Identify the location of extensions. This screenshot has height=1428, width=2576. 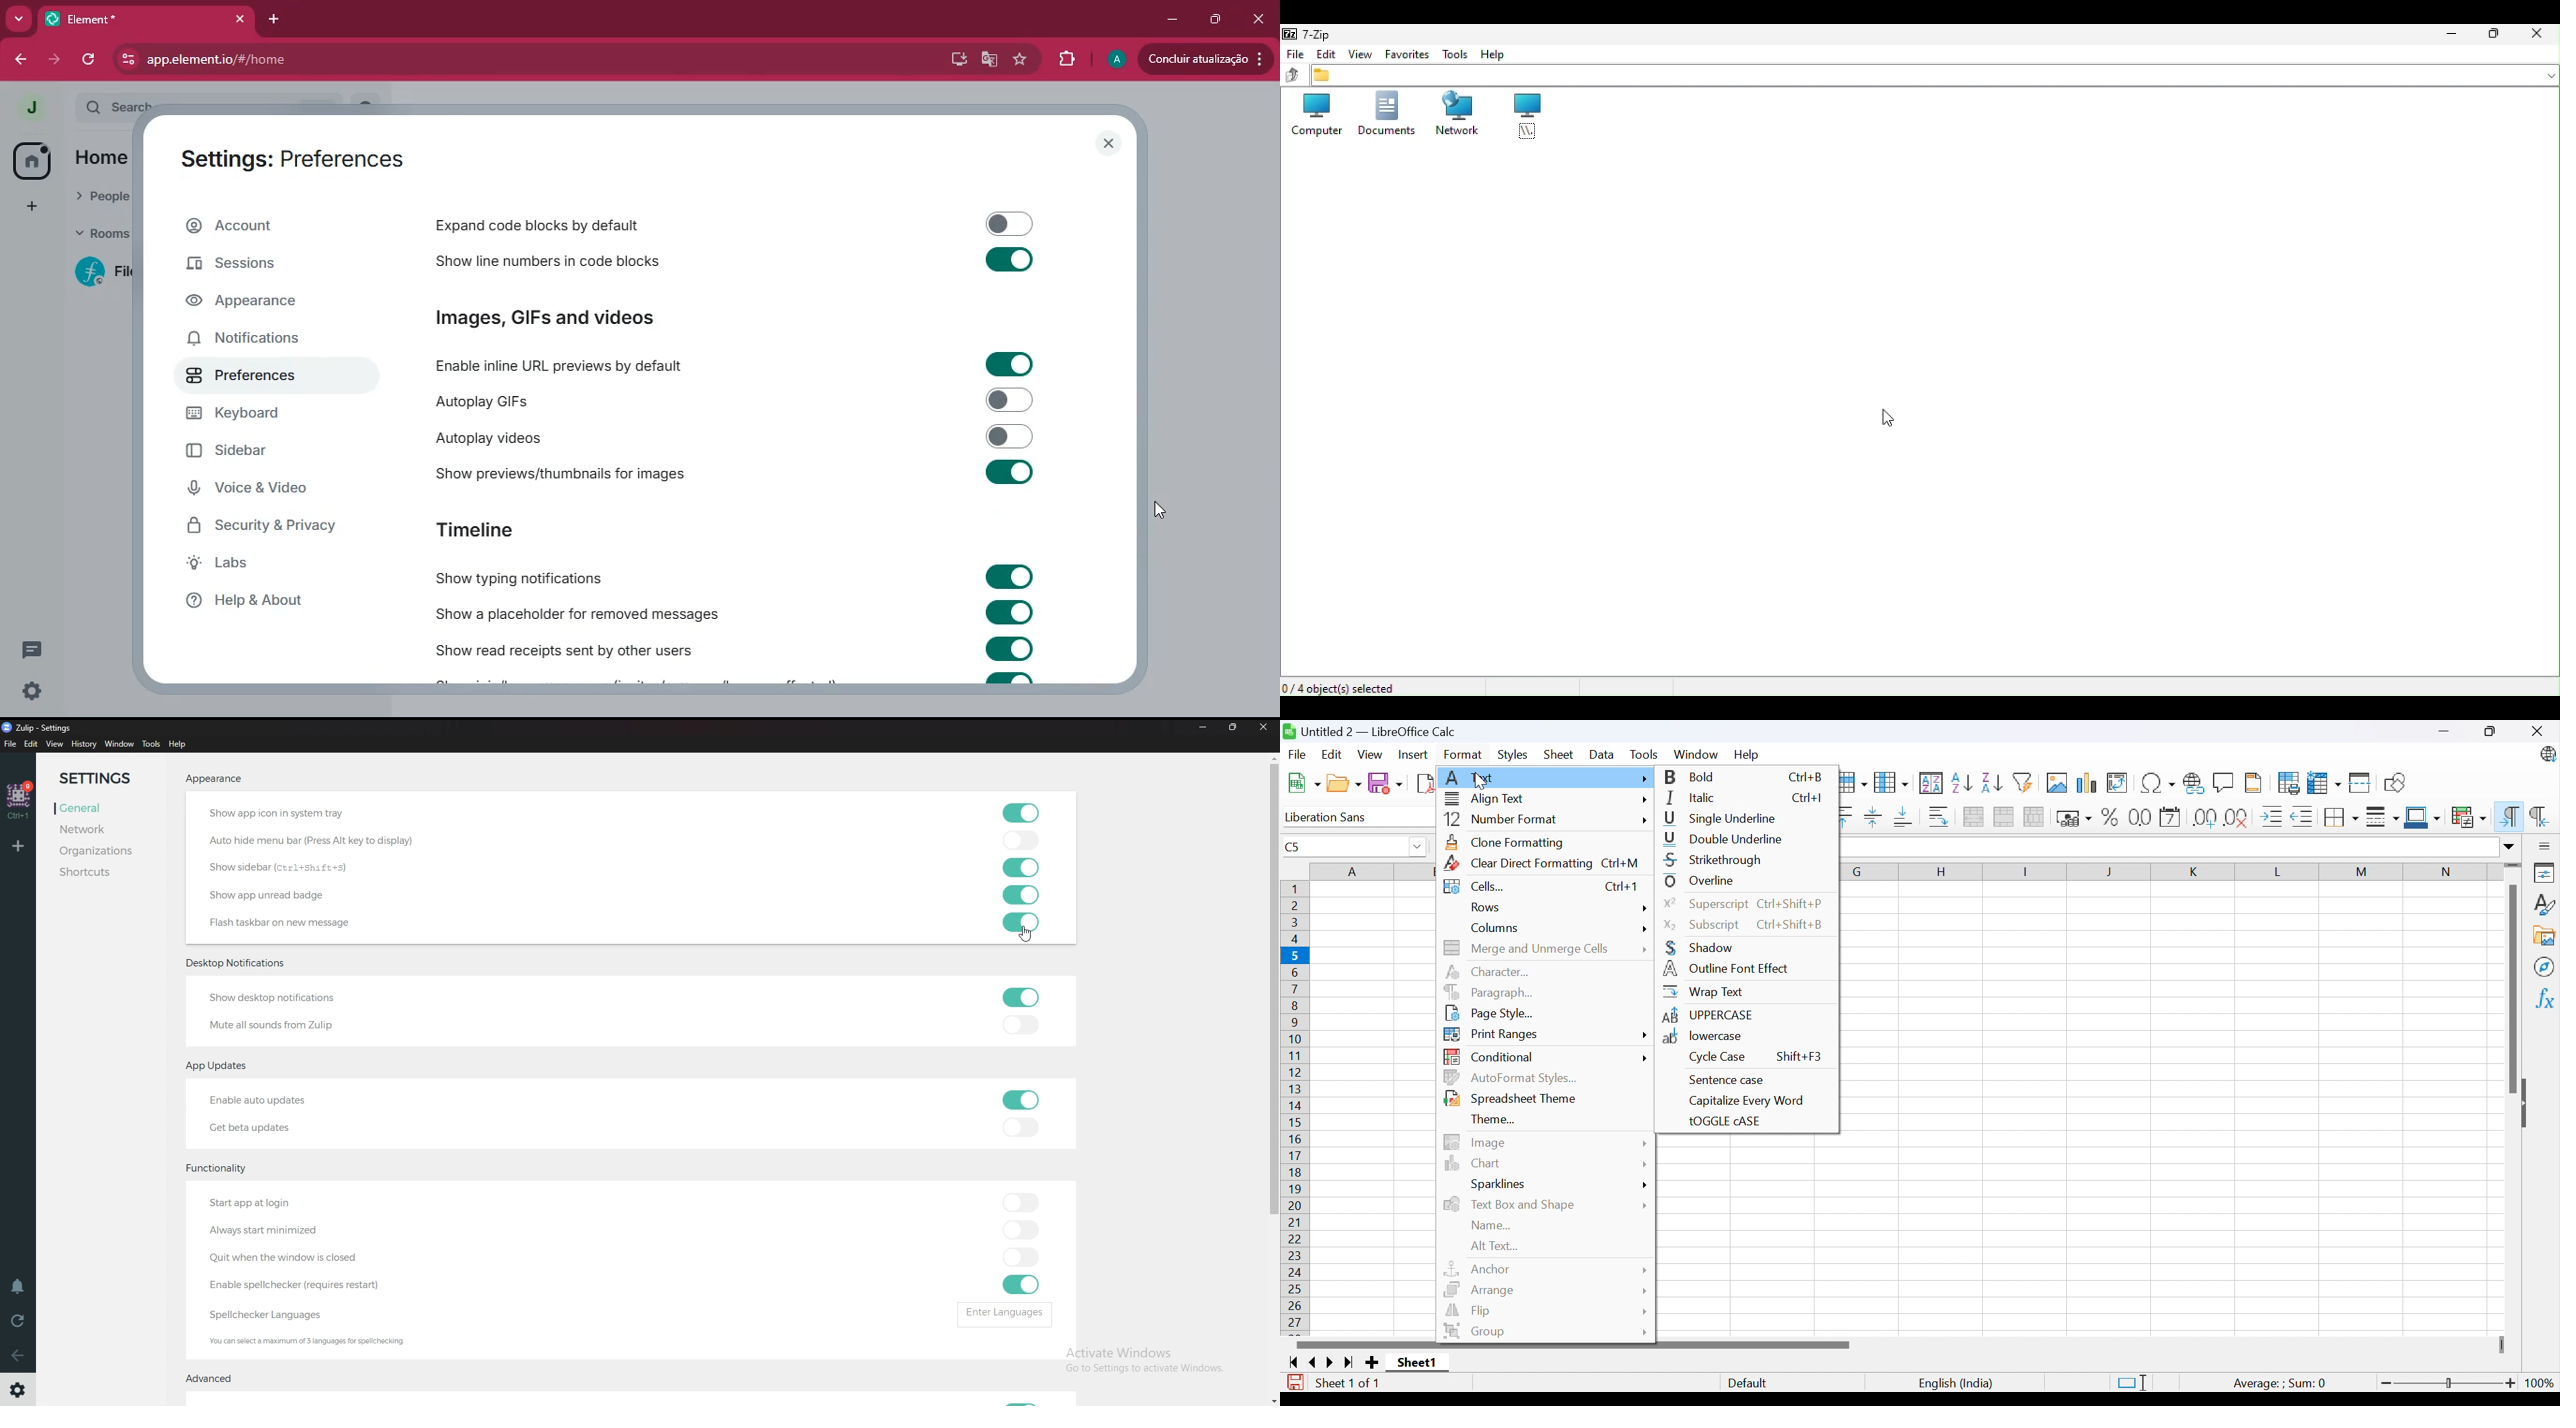
(1067, 59).